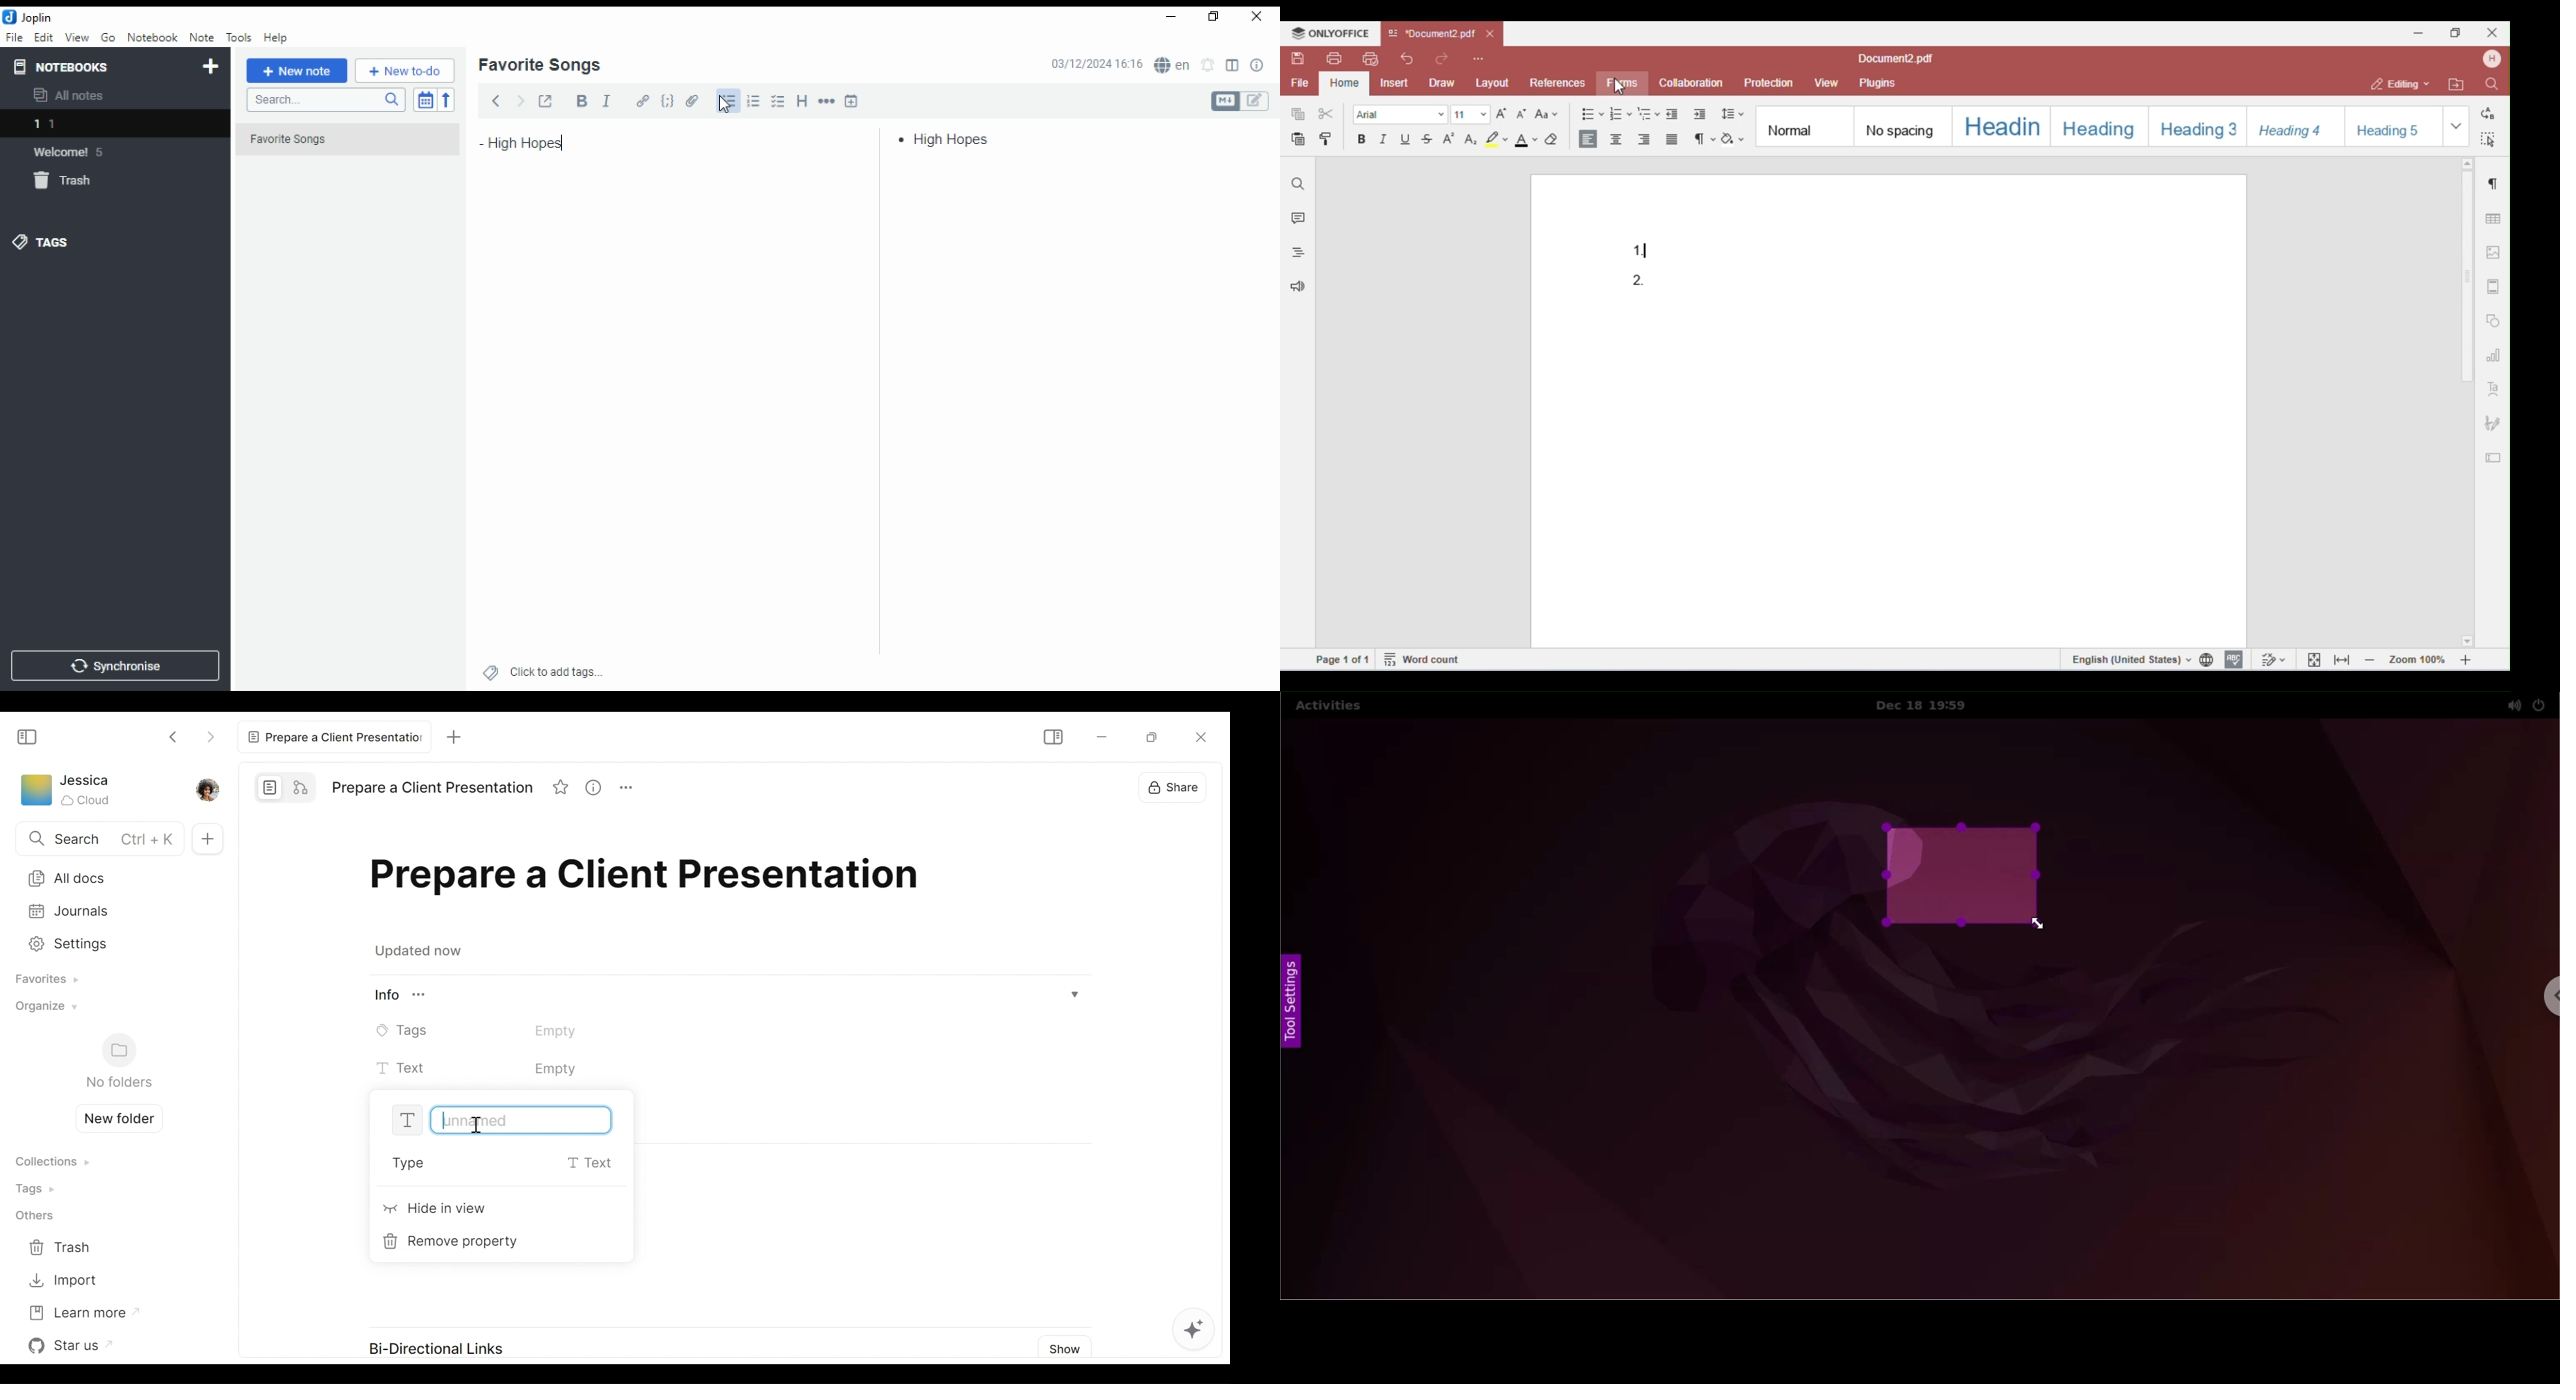 The width and height of the screenshot is (2576, 1400). What do you see at coordinates (436, 1211) in the screenshot?
I see `Hide in View` at bounding box center [436, 1211].